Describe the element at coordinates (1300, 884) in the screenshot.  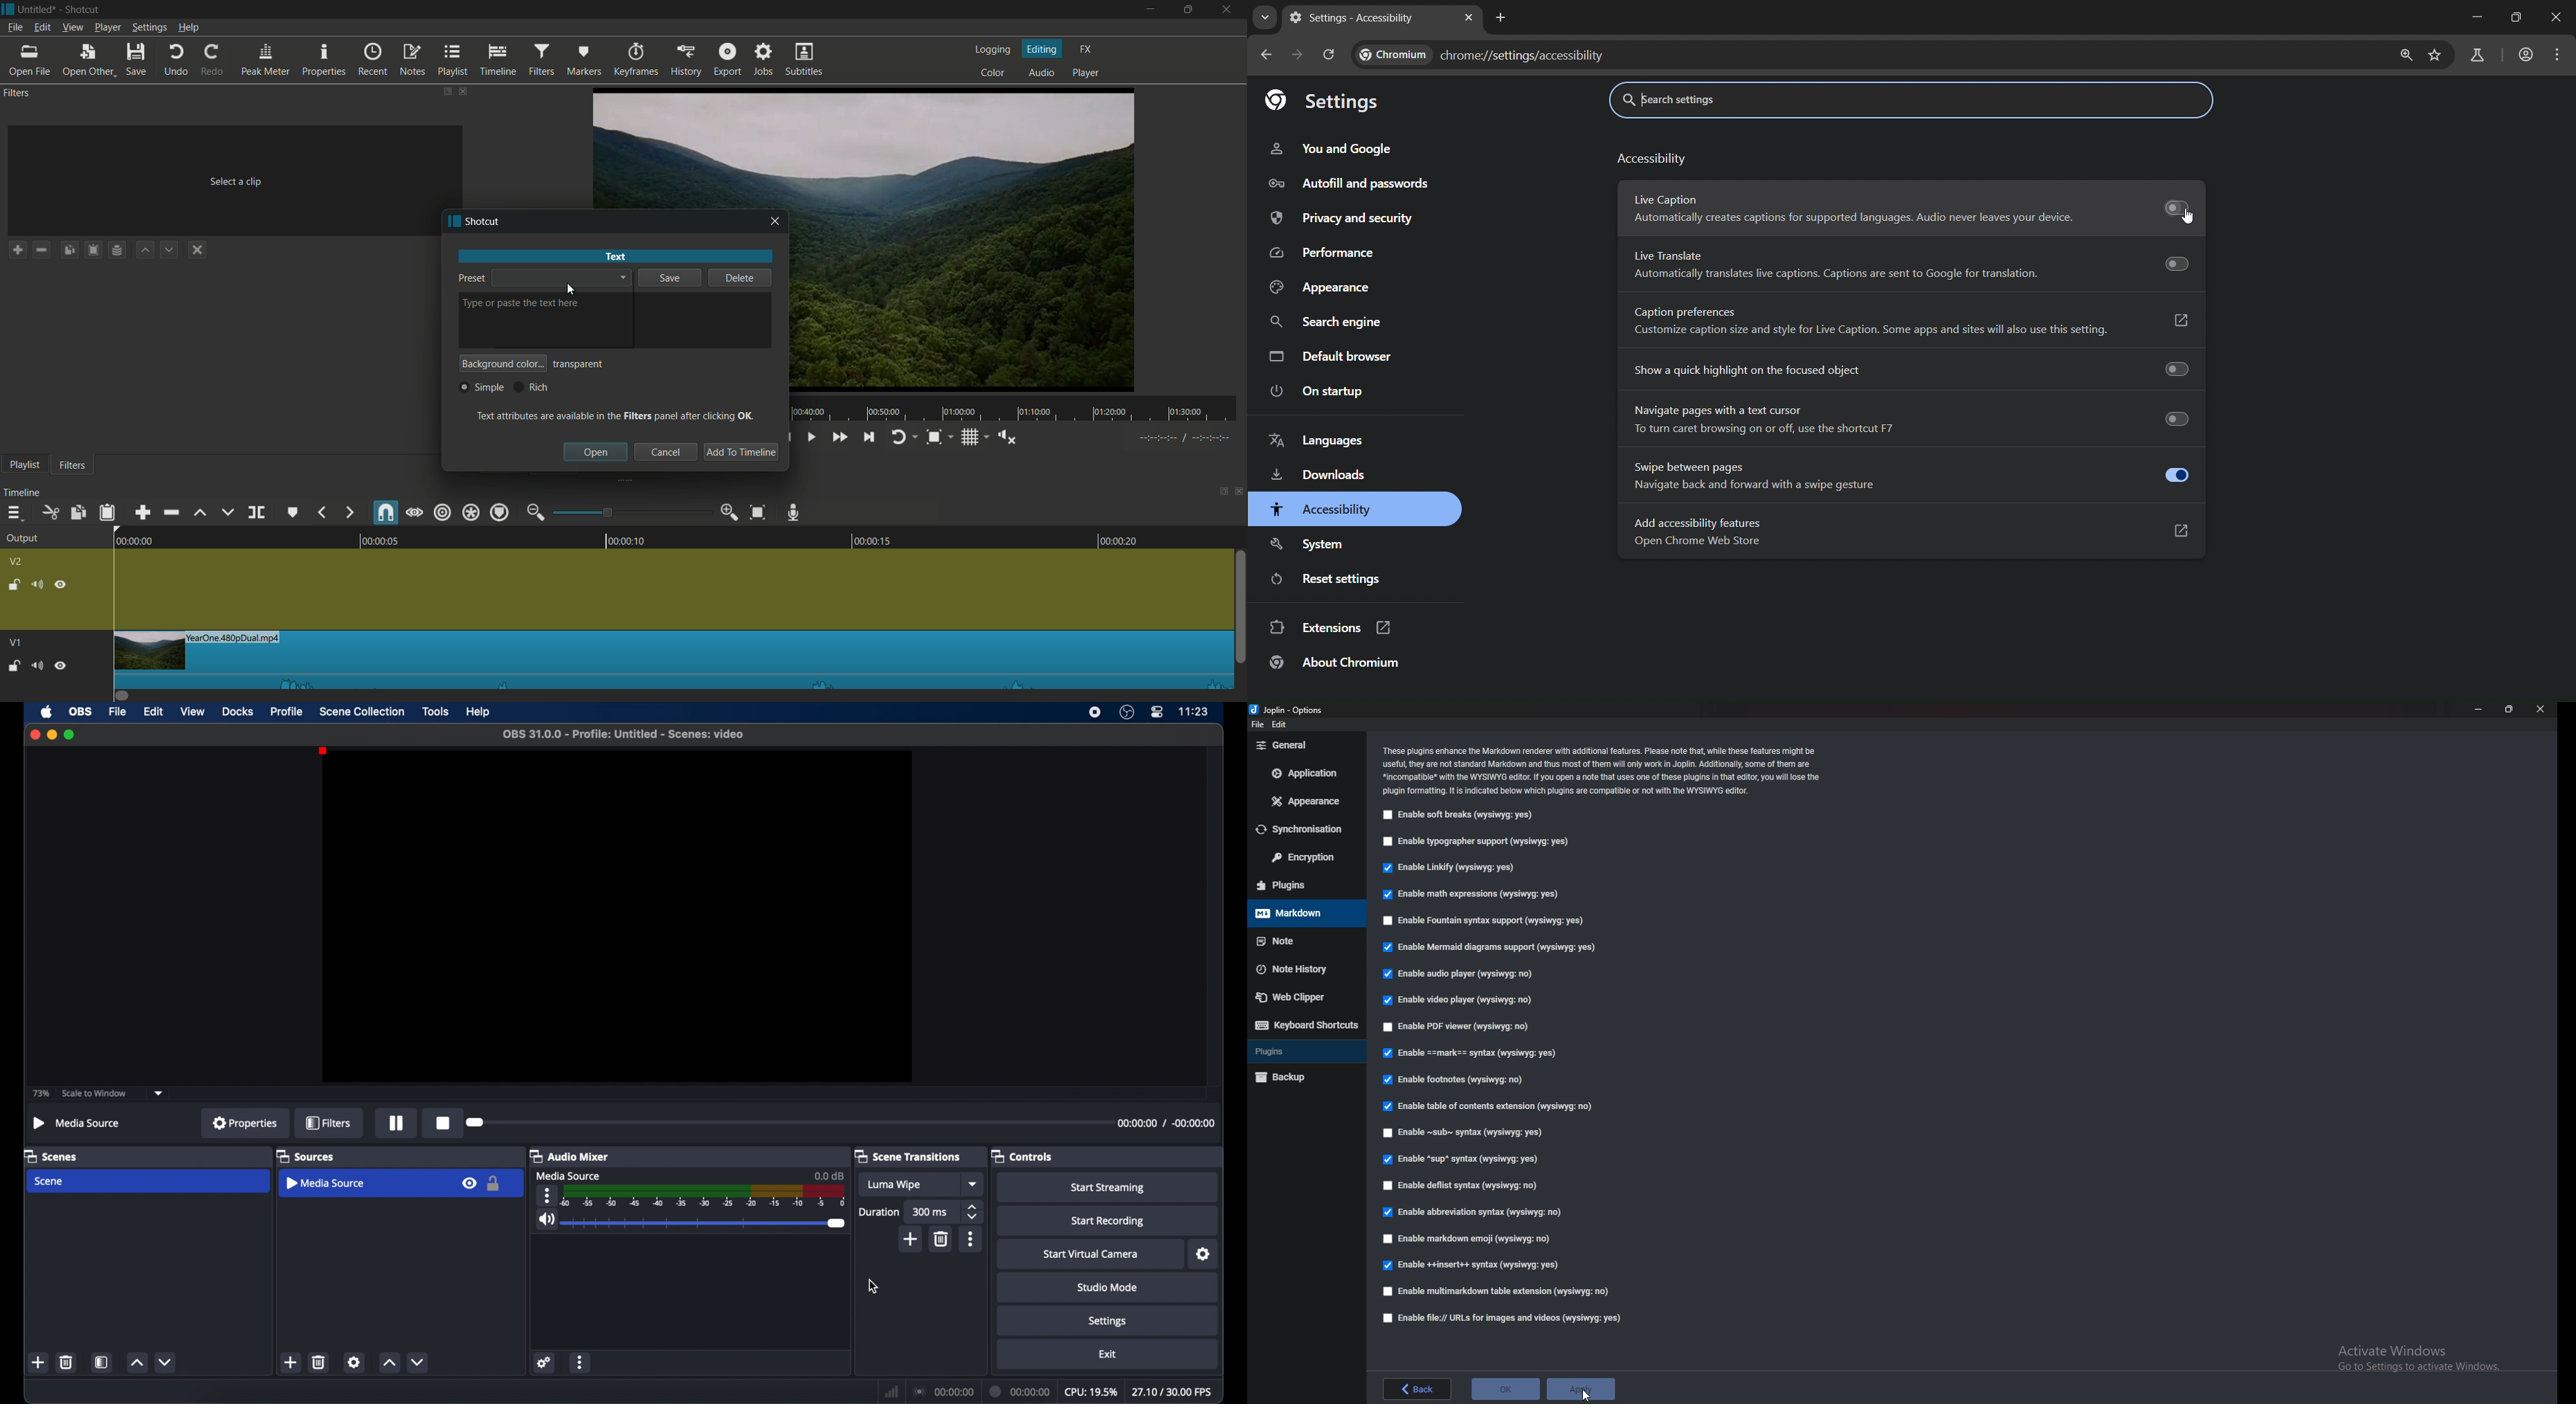
I see `plugins` at that location.